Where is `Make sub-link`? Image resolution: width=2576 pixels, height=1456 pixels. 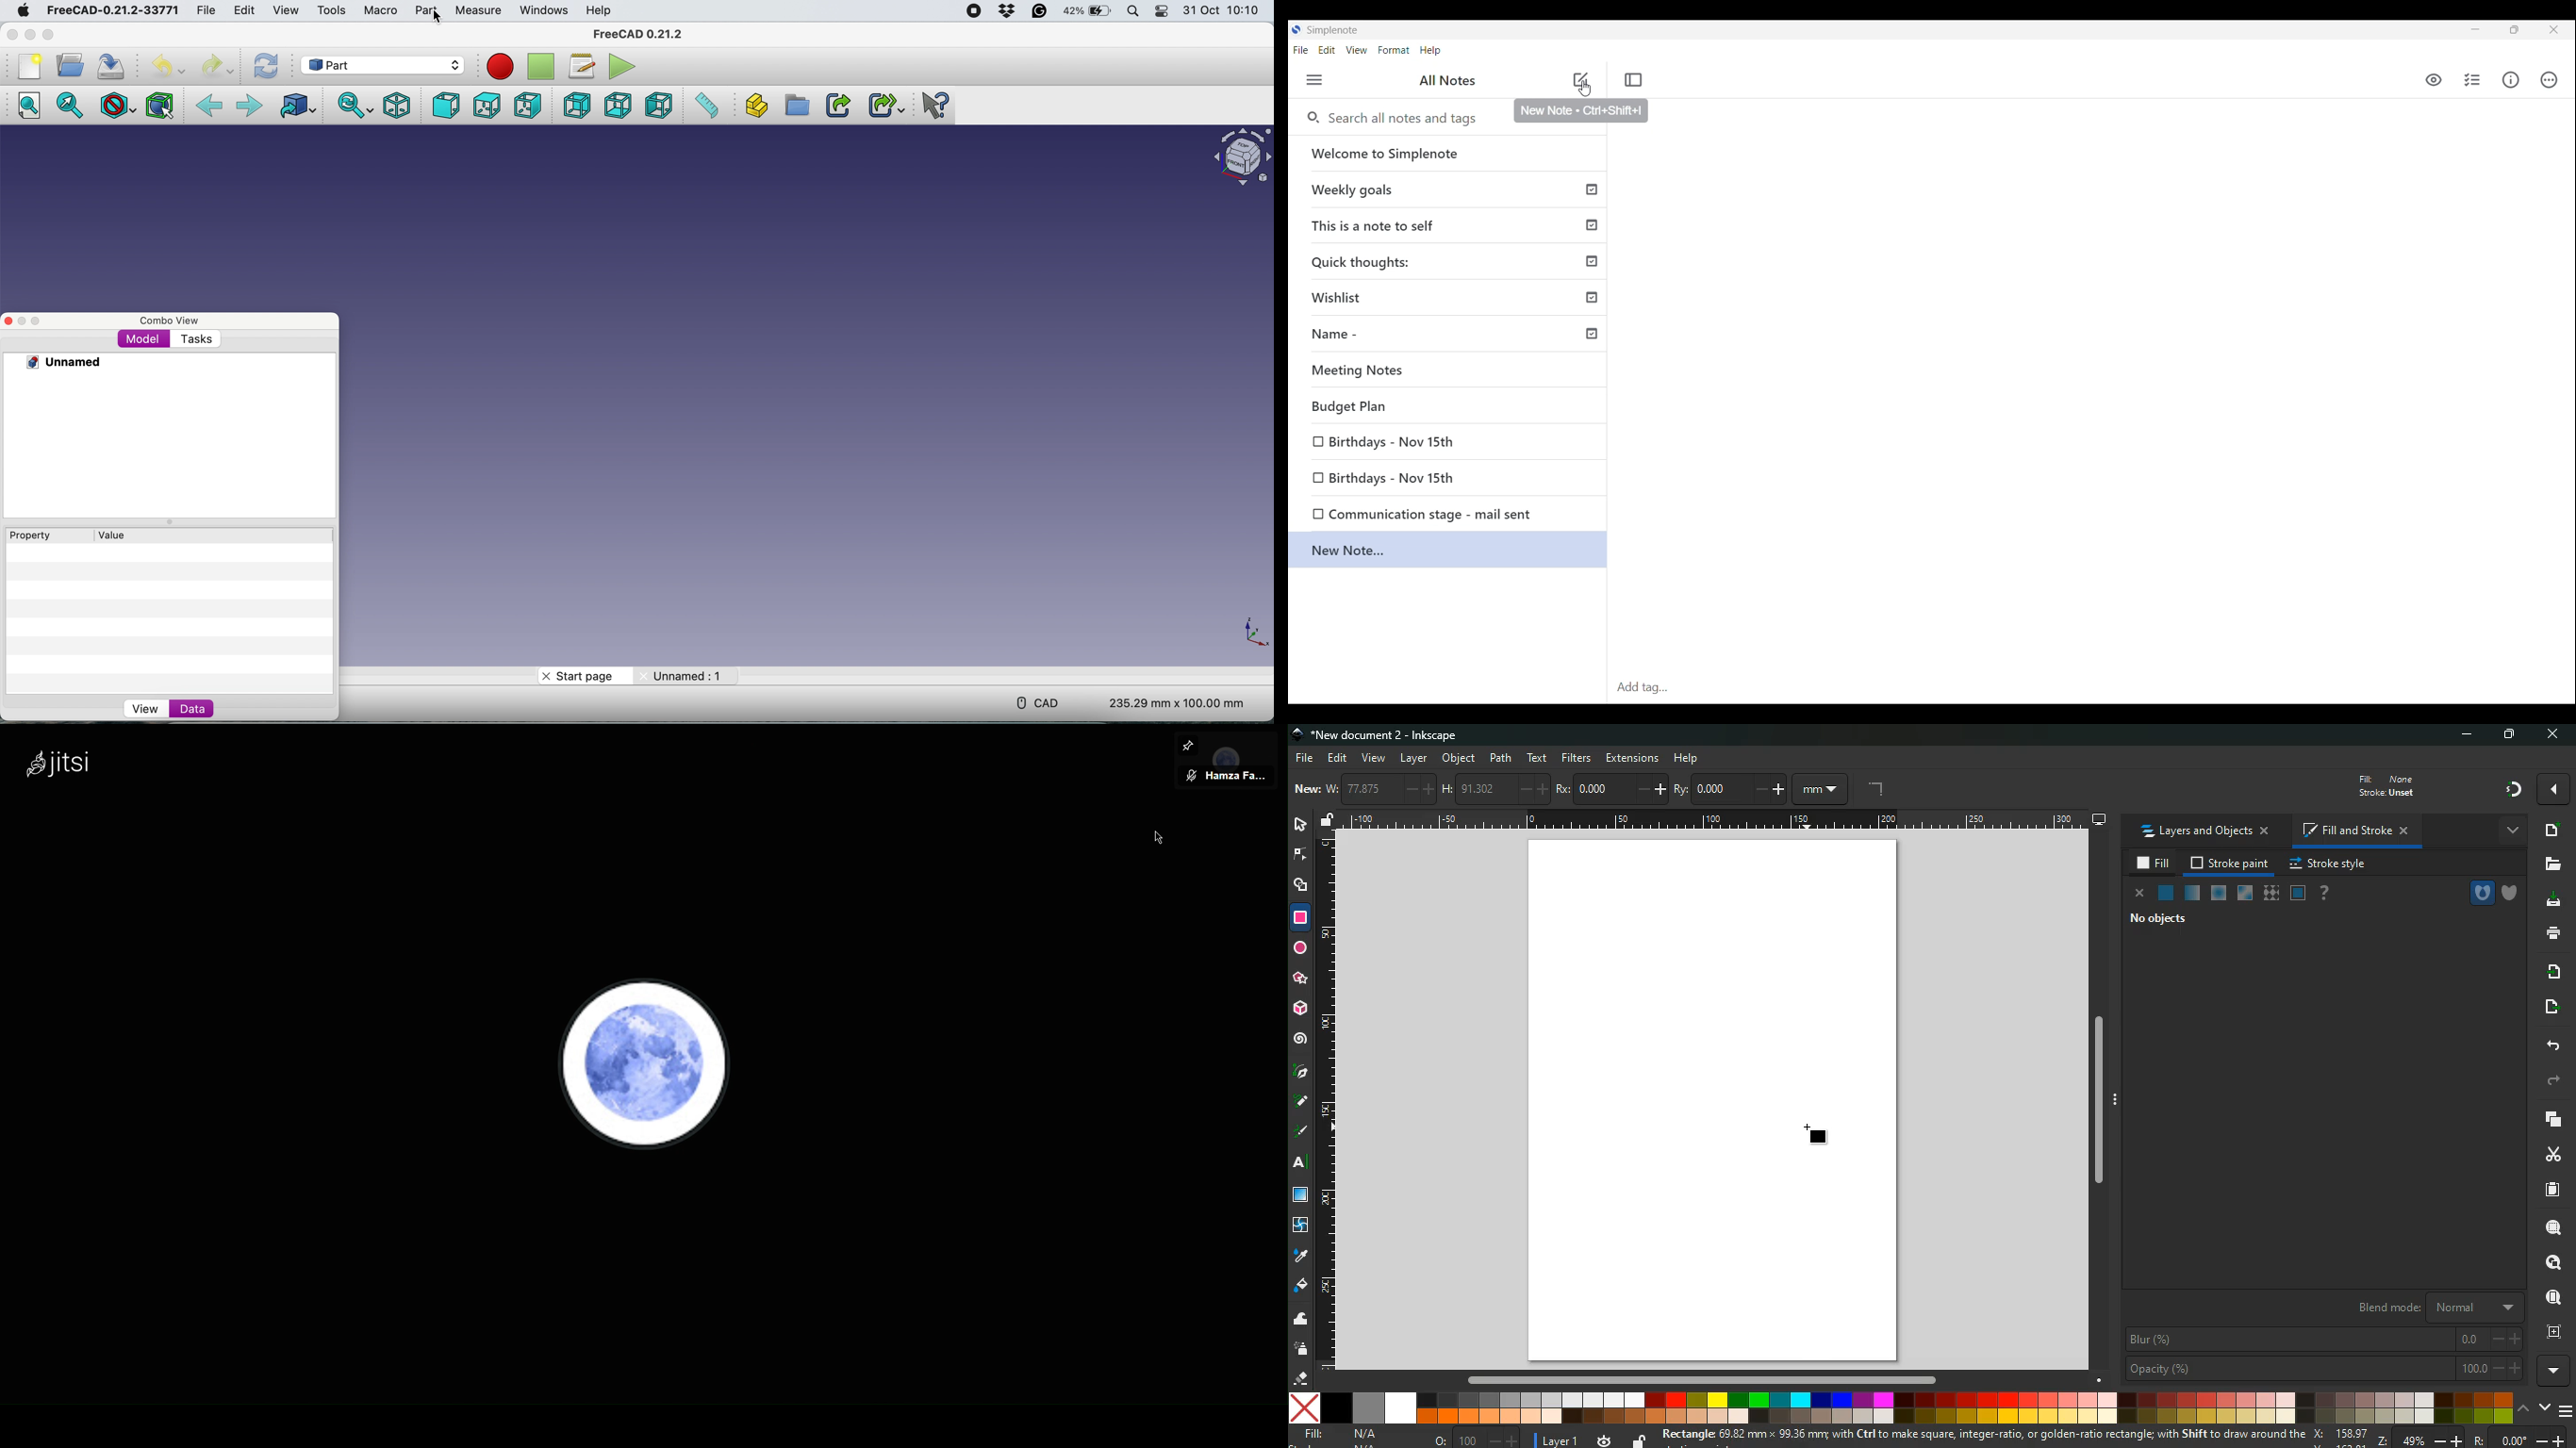 Make sub-link is located at coordinates (880, 105).